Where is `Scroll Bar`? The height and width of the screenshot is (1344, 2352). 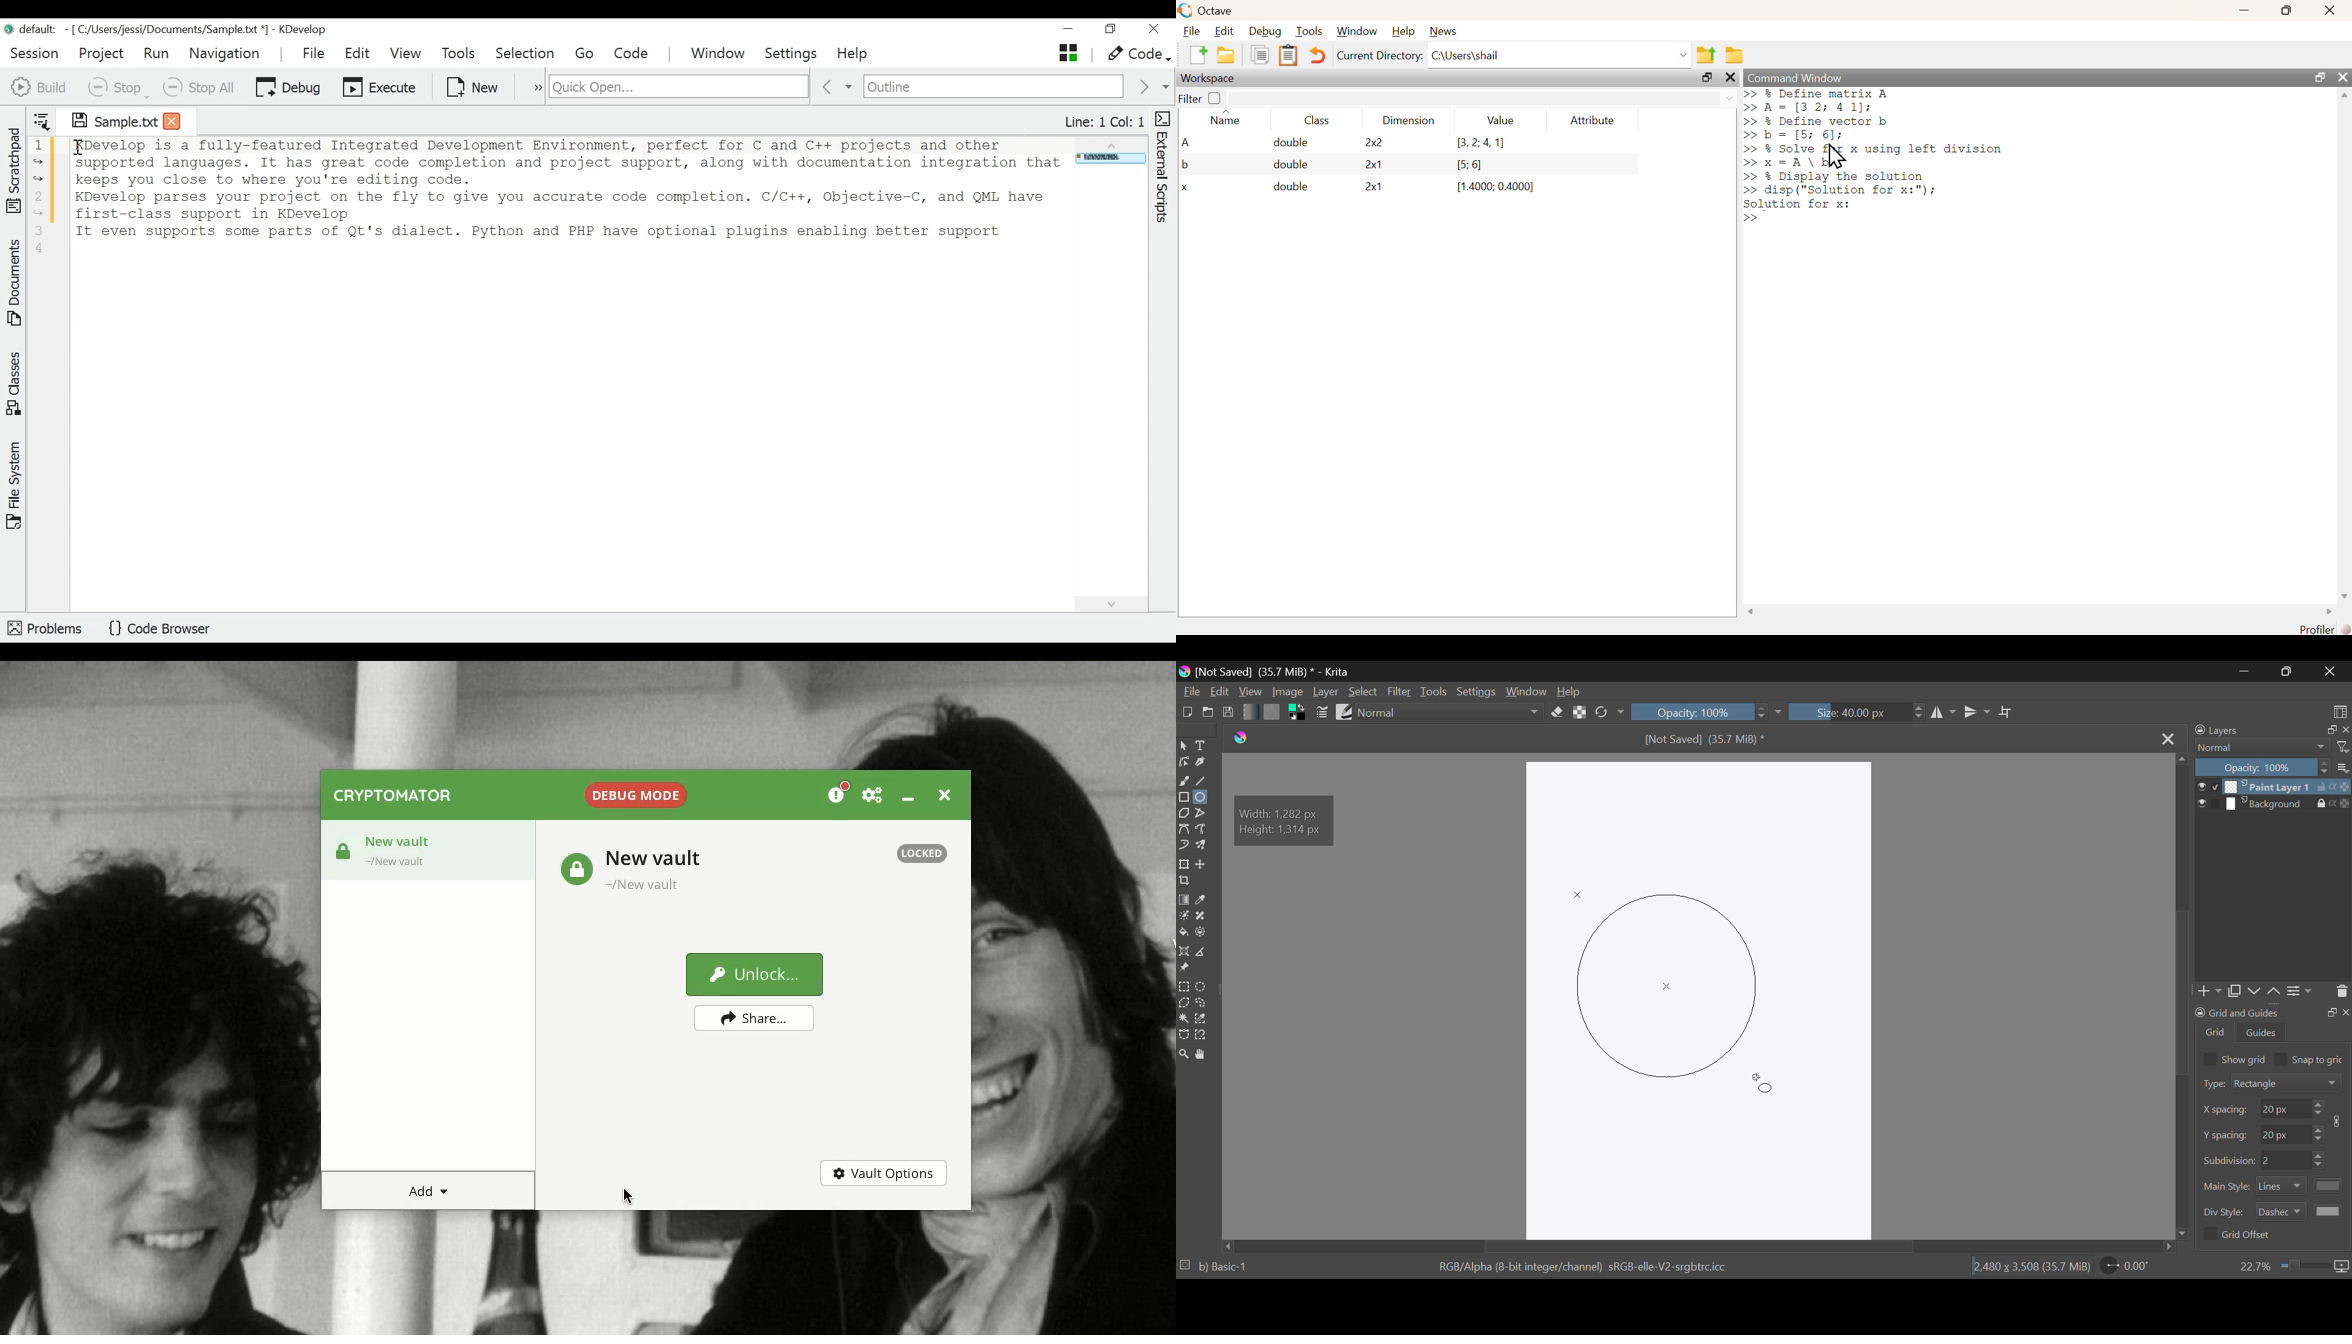 Scroll Bar is located at coordinates (2184, 994).